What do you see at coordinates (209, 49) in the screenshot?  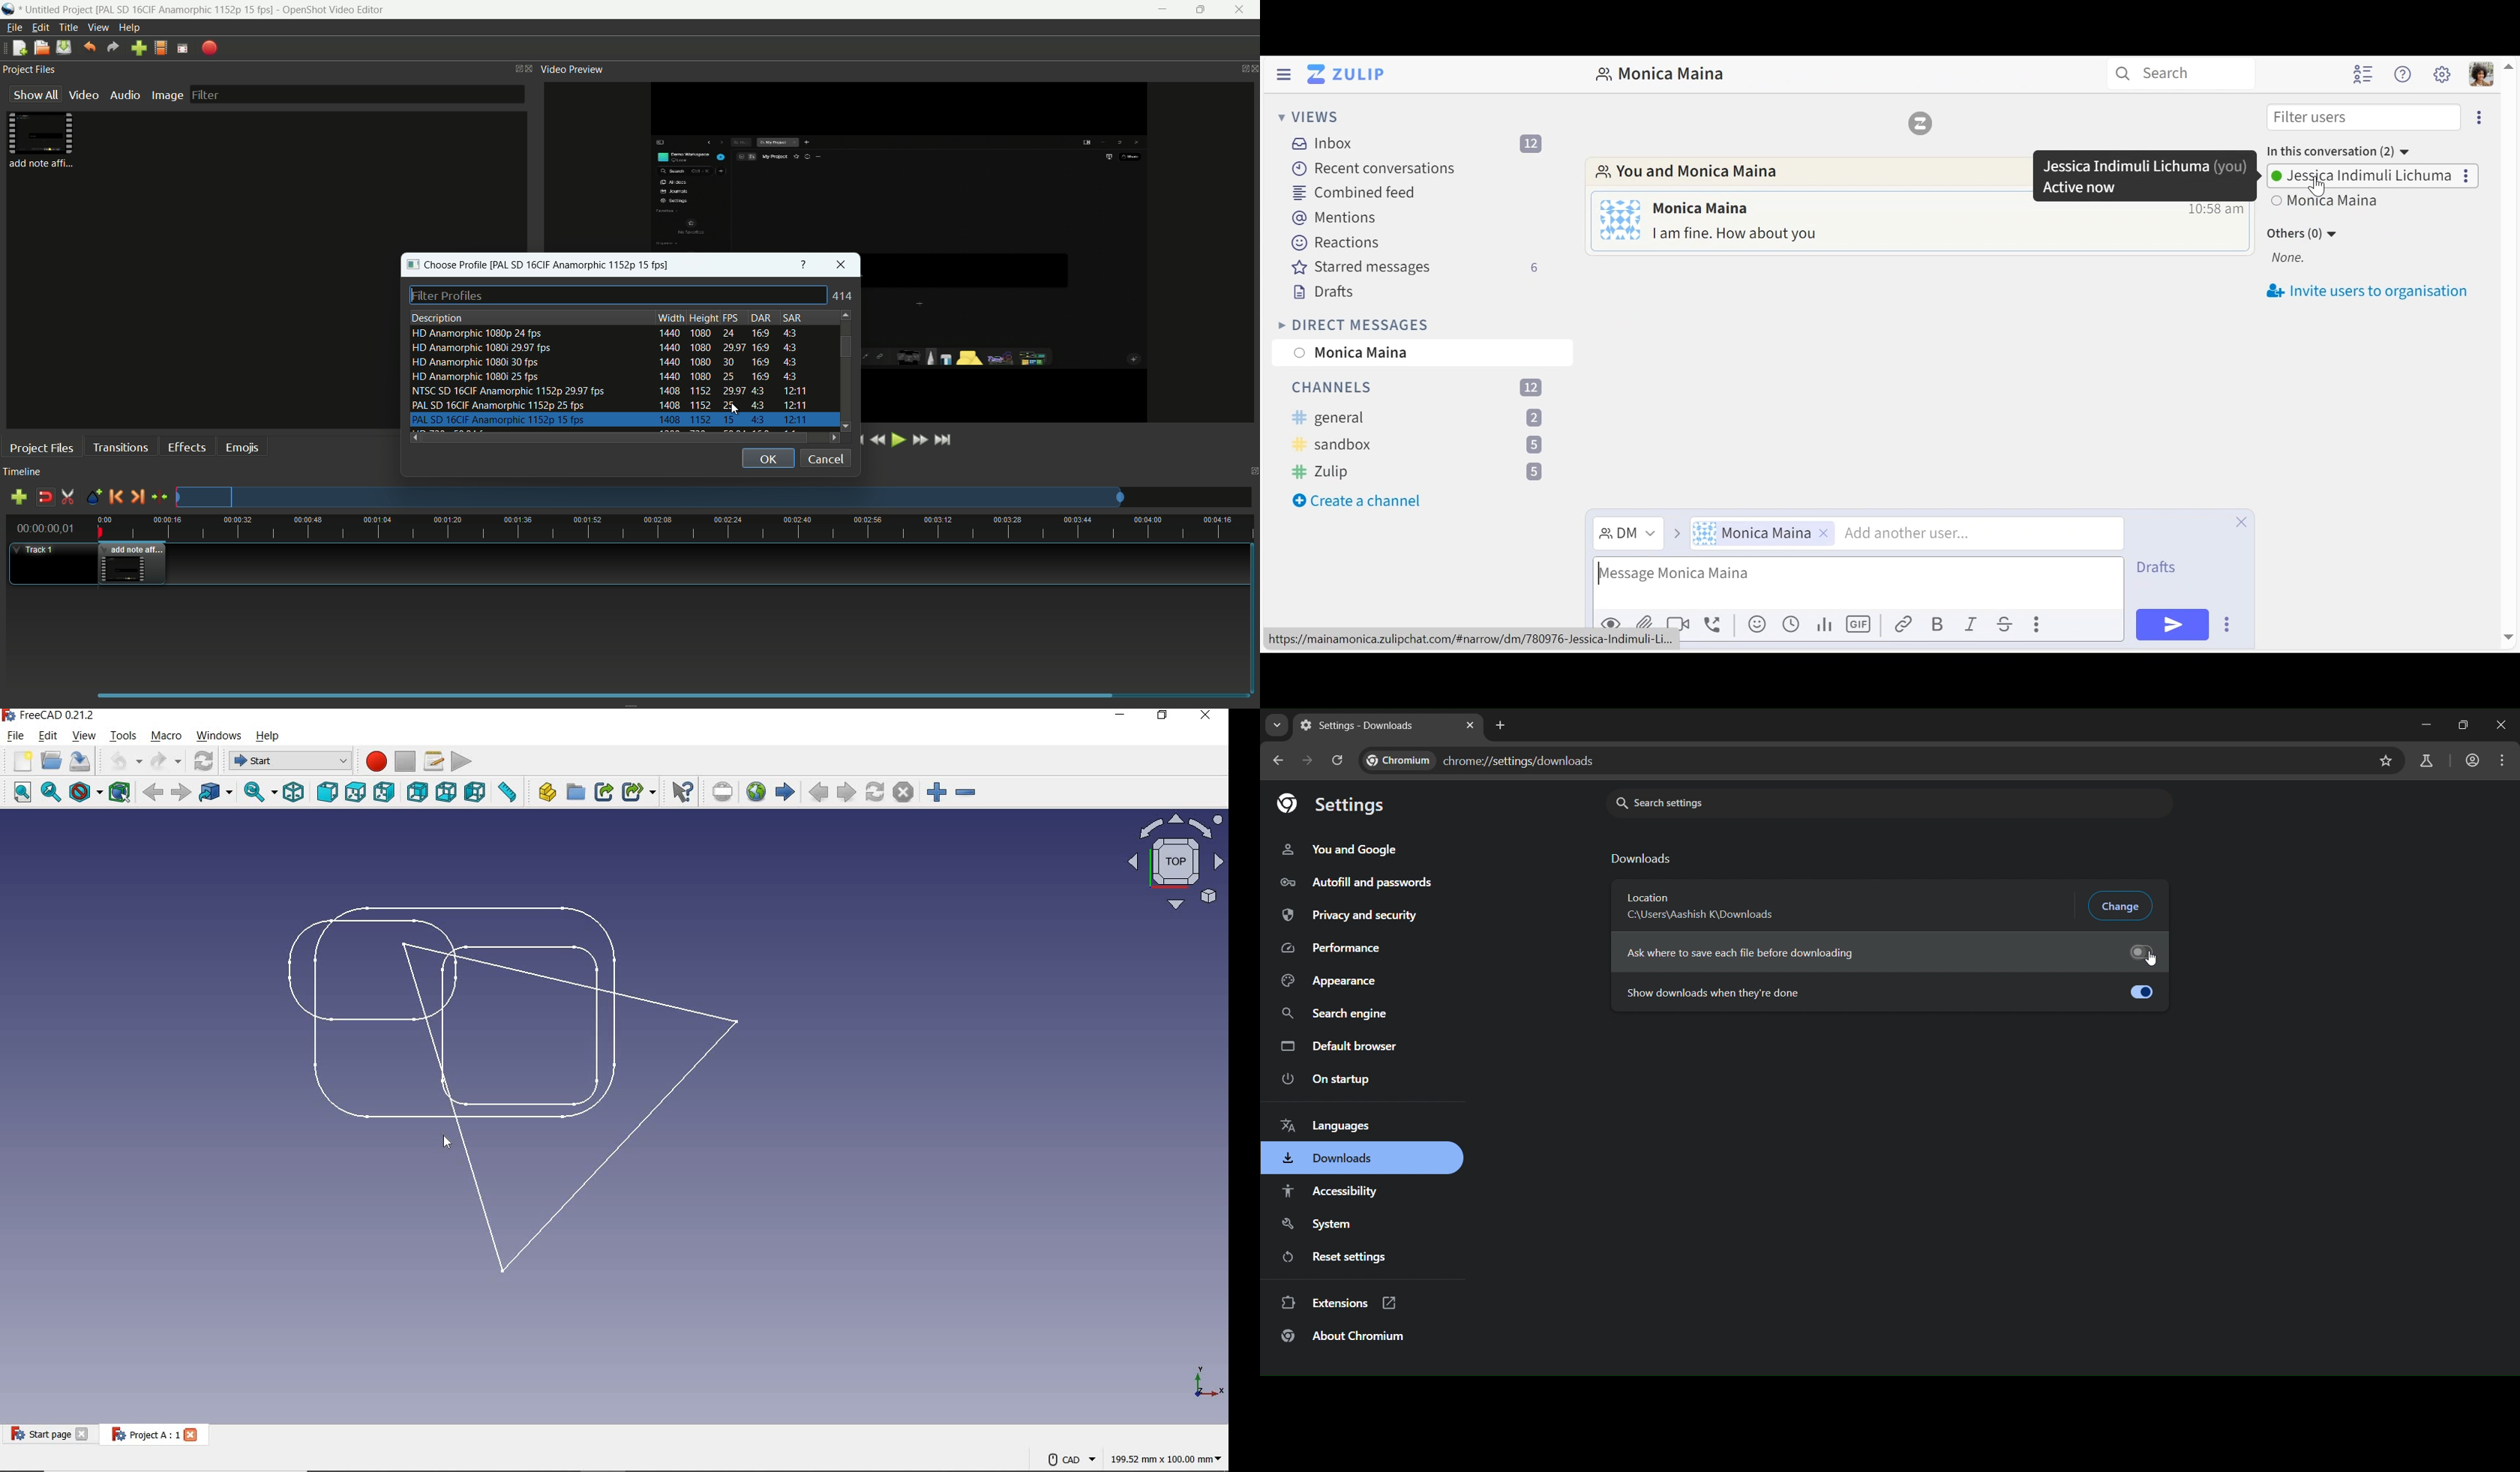 I see `export` at bounding box center [209, 49].